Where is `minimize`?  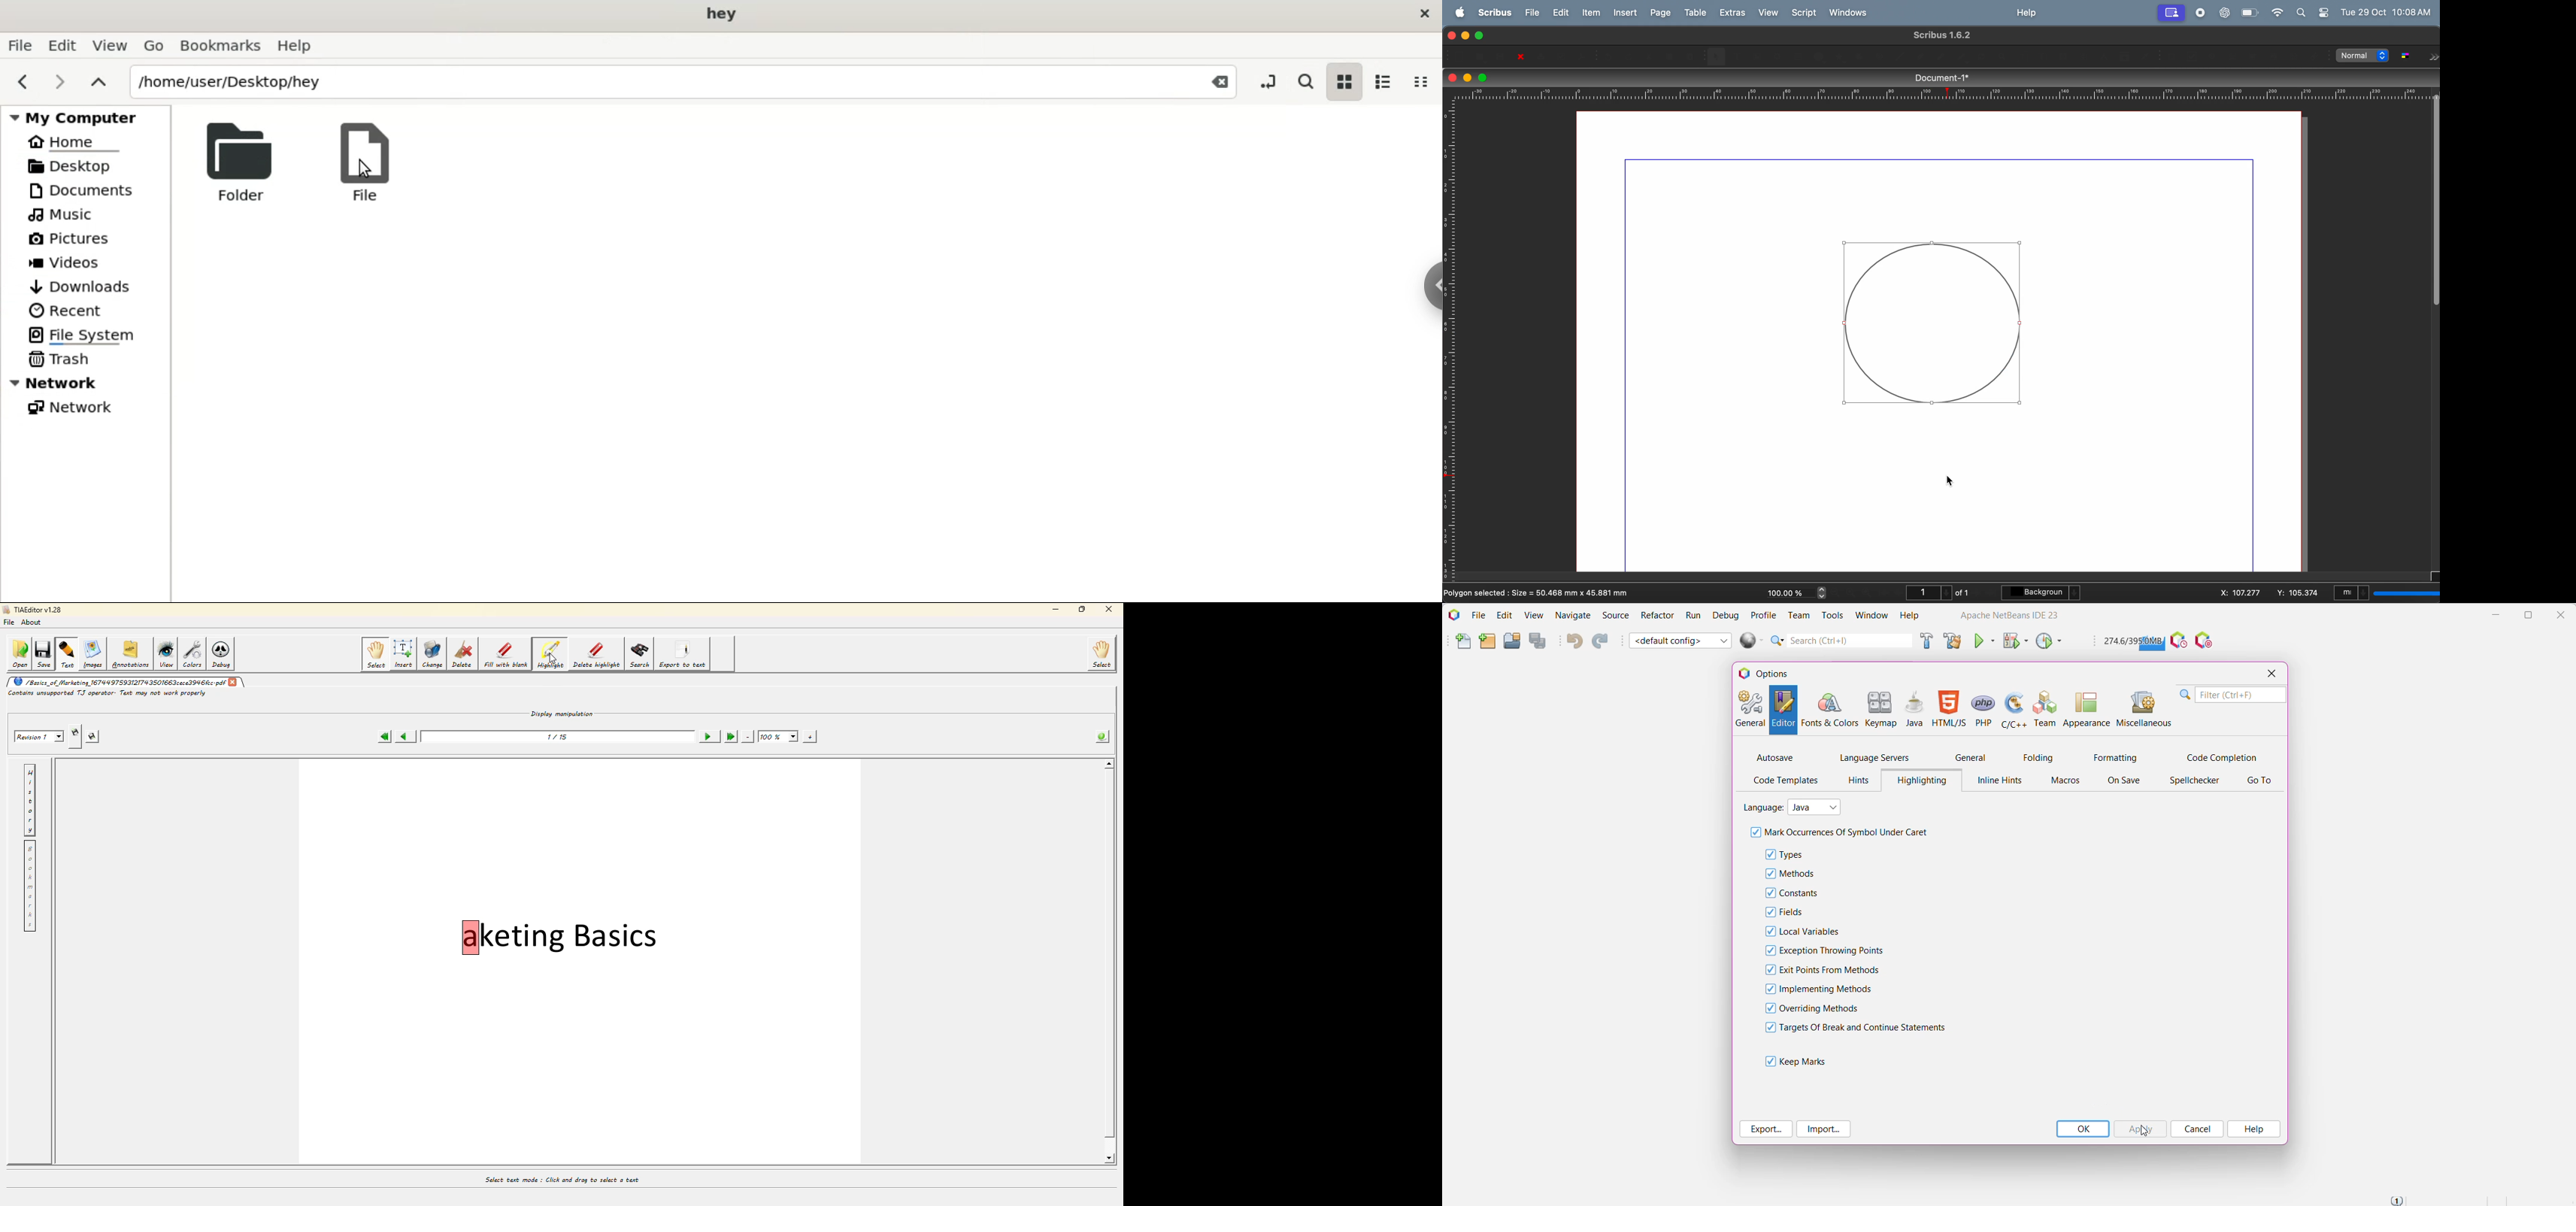
minimize is located at coordinates (1468, 78).